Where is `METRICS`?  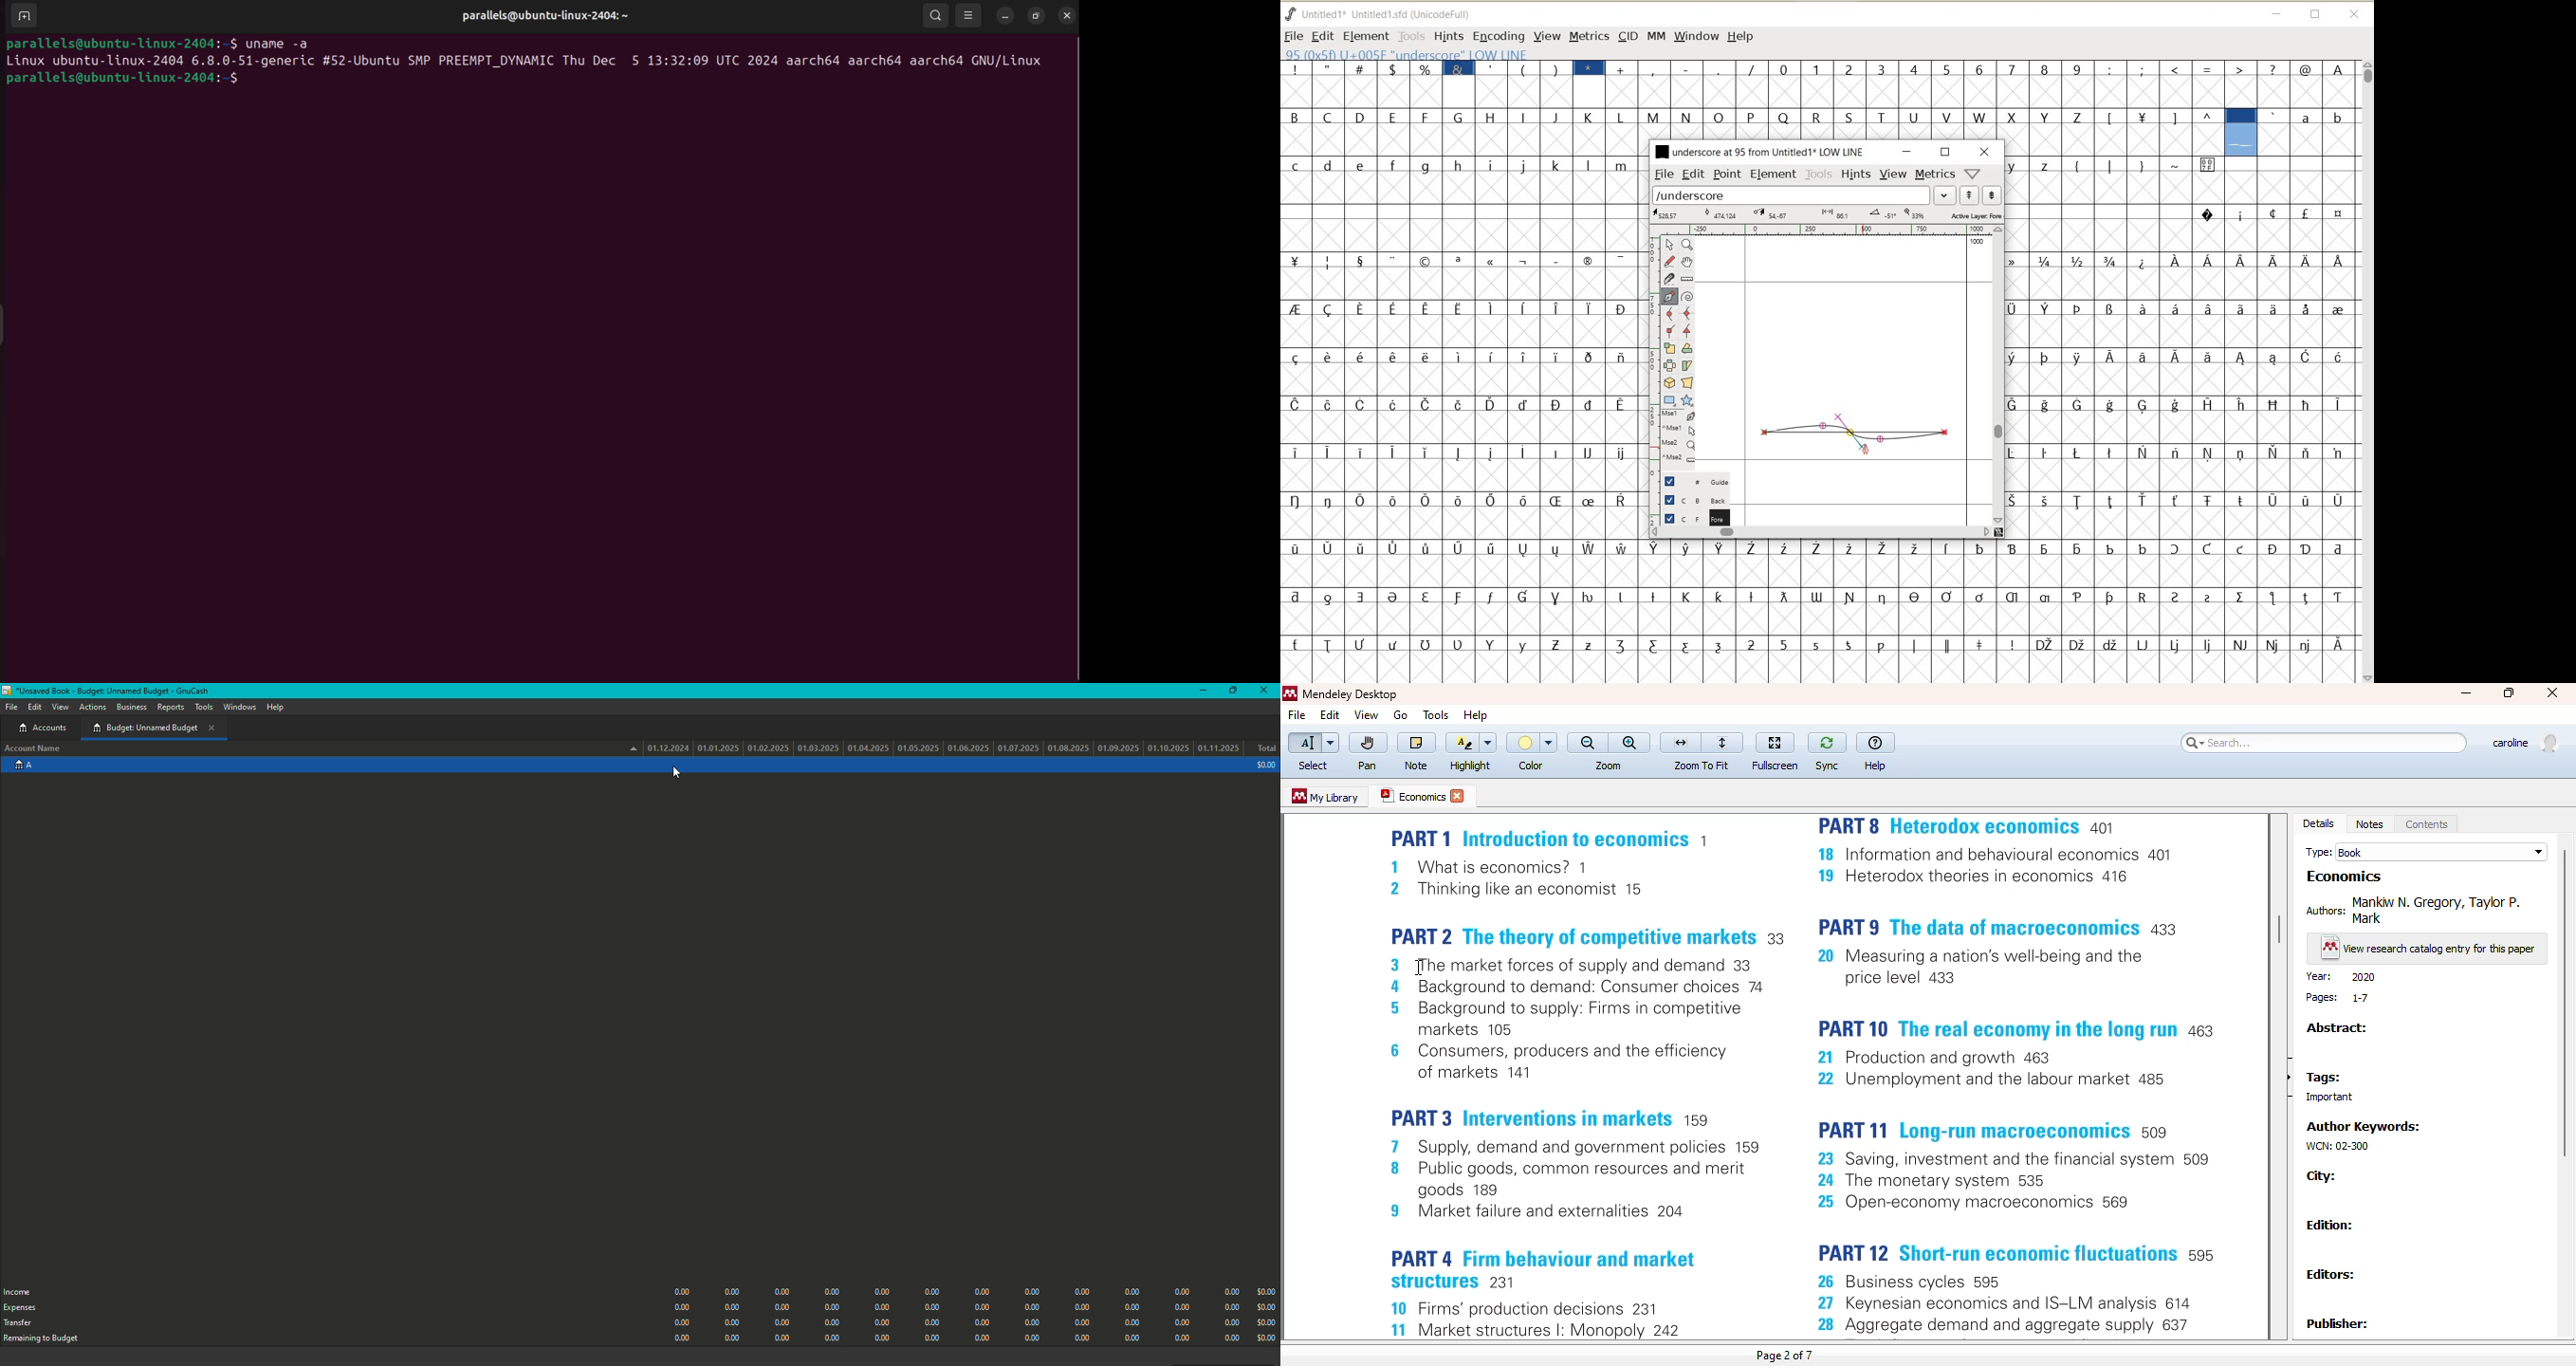 METRICS is located at coordinates (1589, 36).